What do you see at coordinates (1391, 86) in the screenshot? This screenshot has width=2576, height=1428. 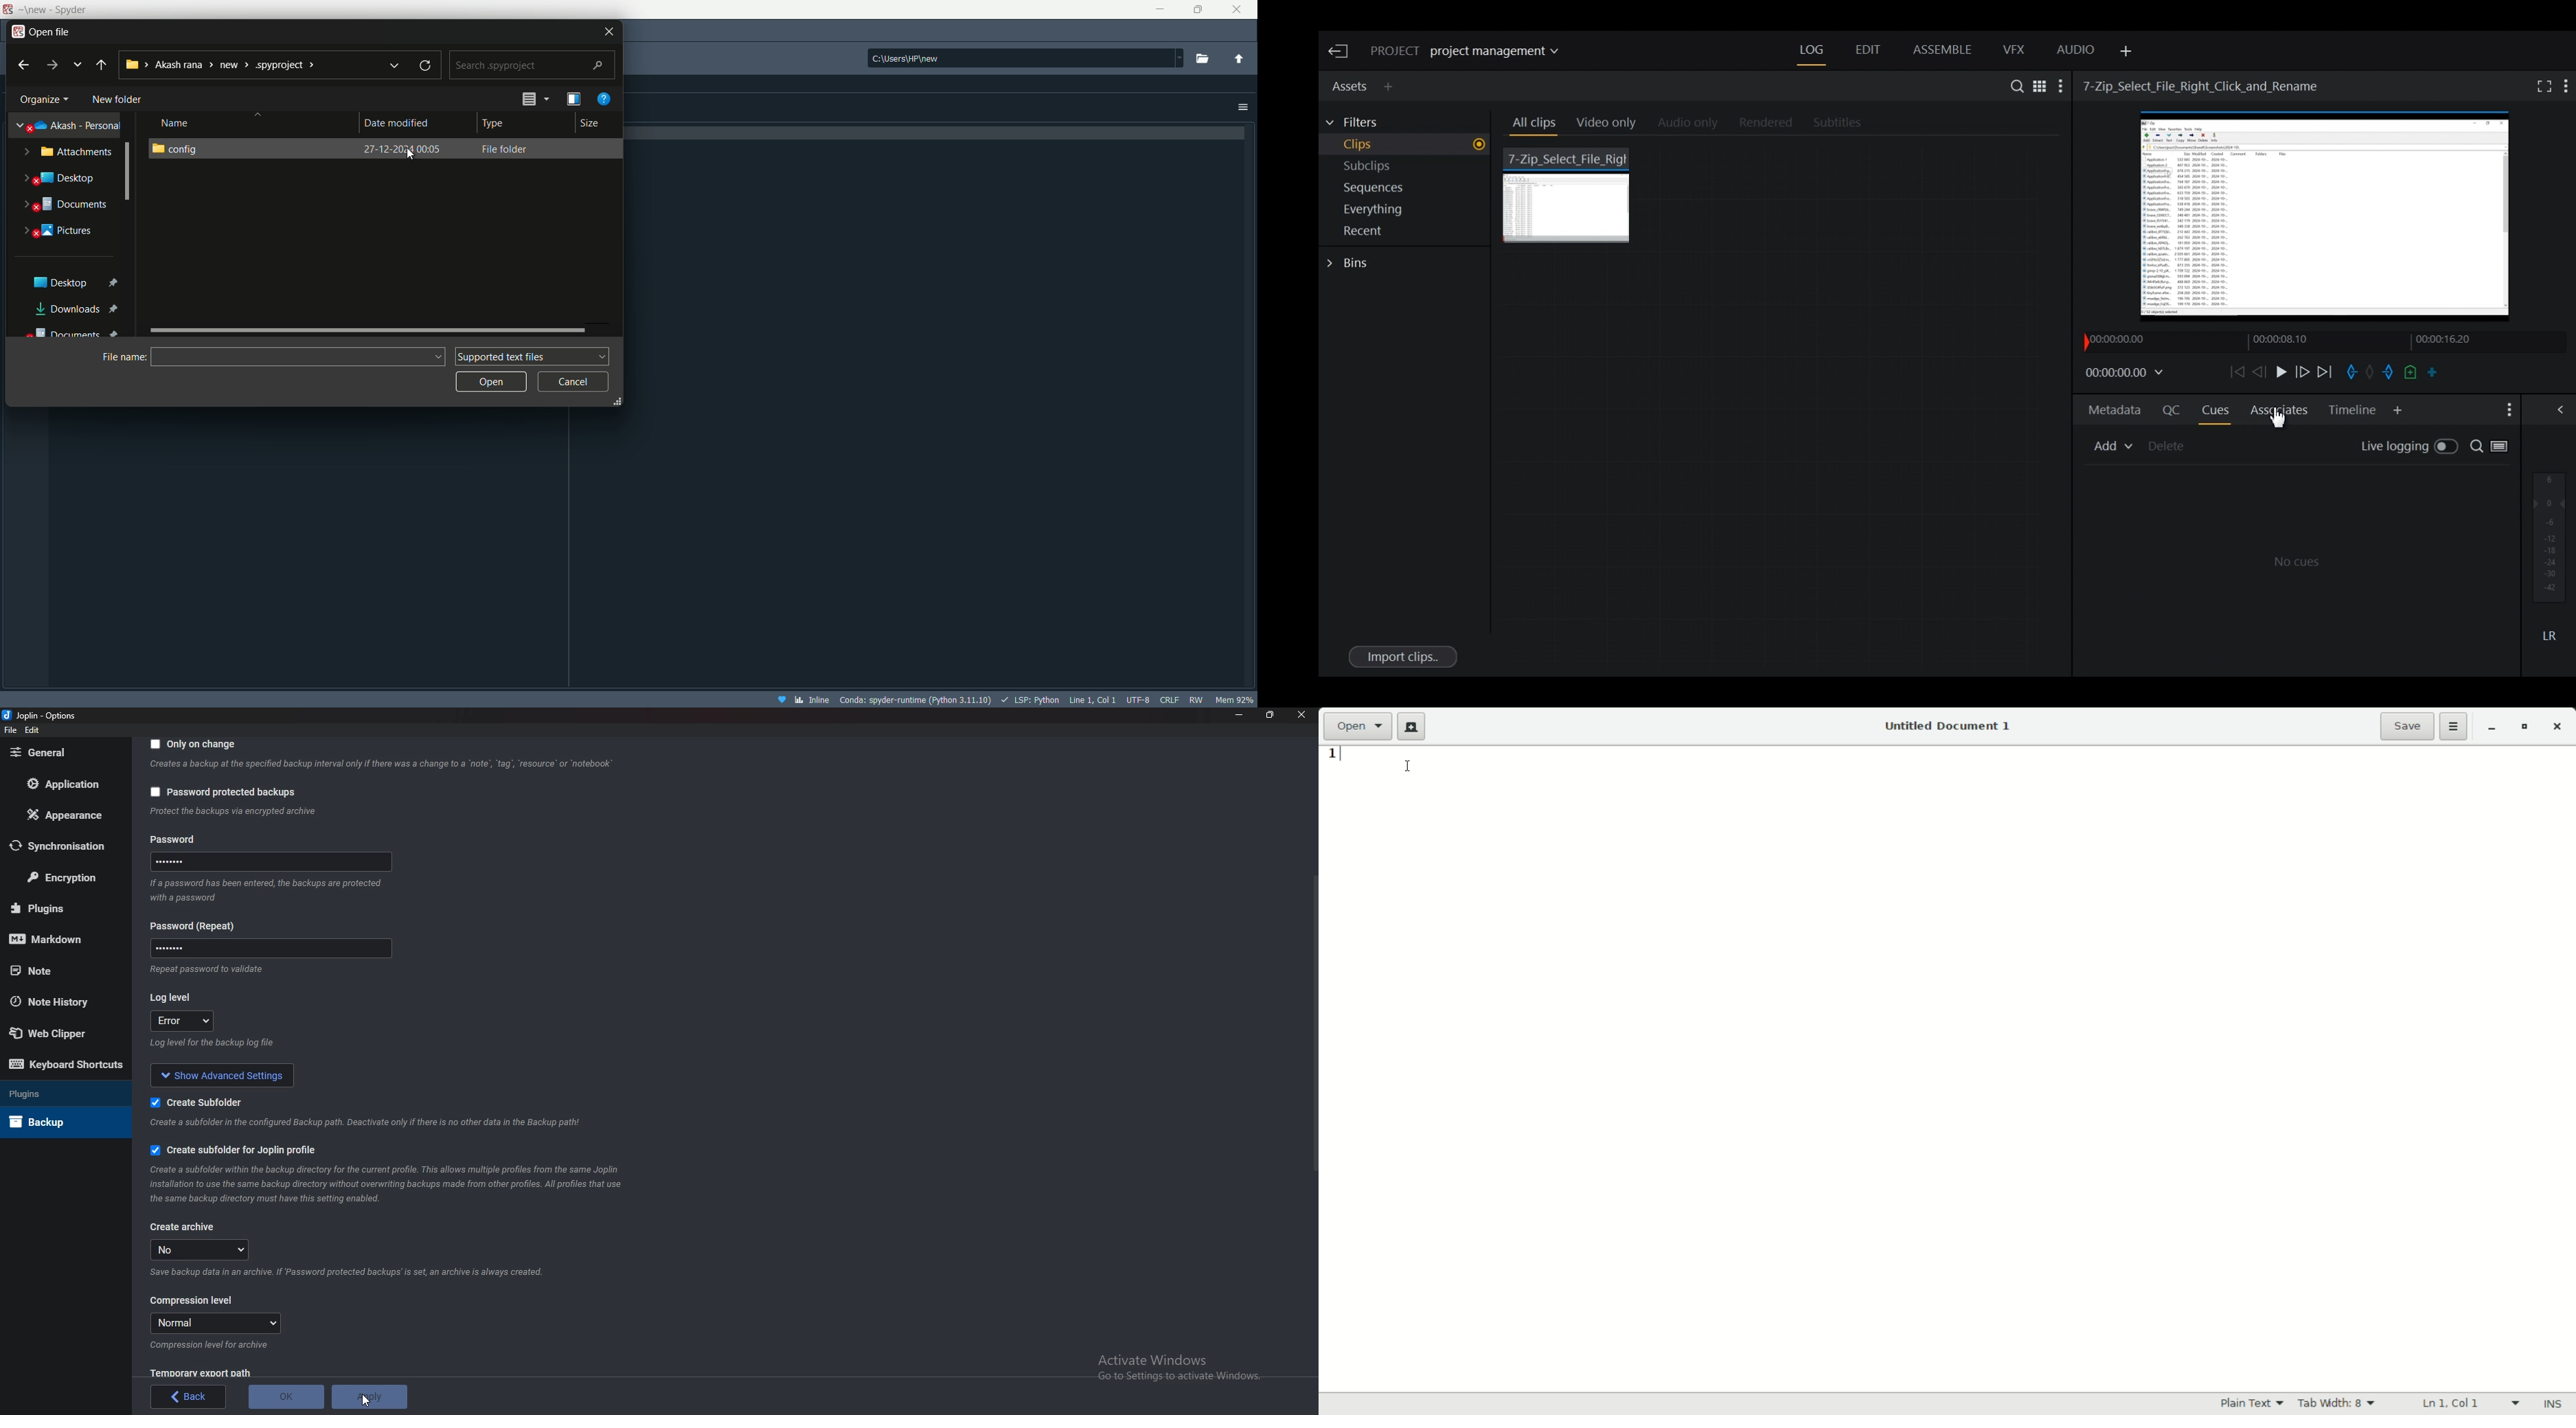 I see `Add Panel` at bounding box center [1391, 86].